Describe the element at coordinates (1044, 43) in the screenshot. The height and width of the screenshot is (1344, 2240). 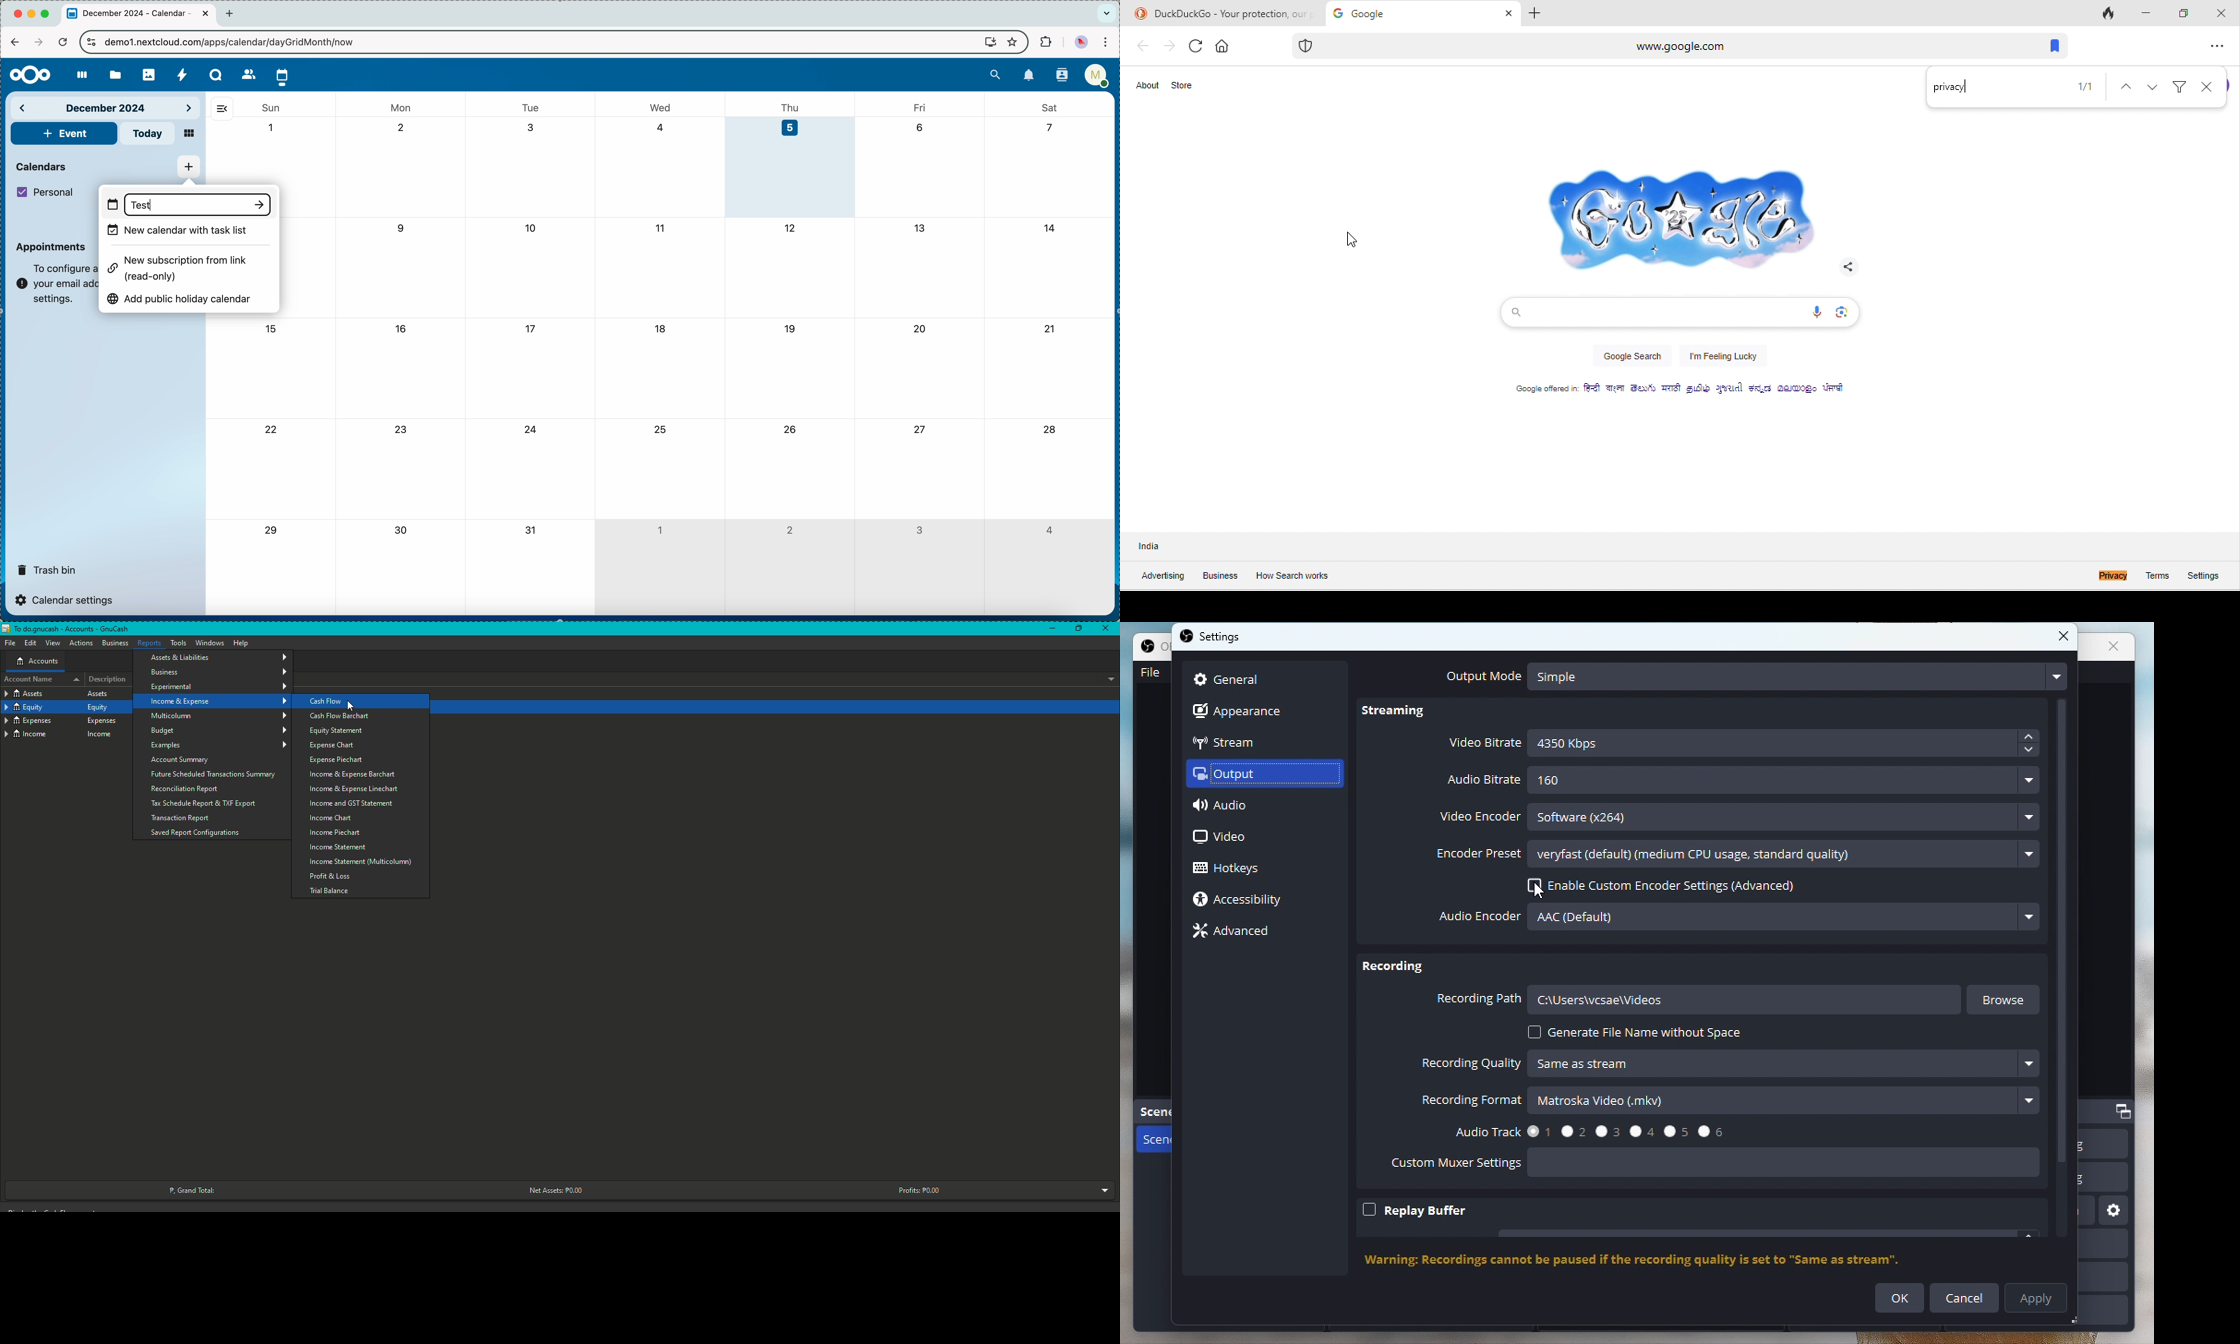
I see `extensions` at that location.